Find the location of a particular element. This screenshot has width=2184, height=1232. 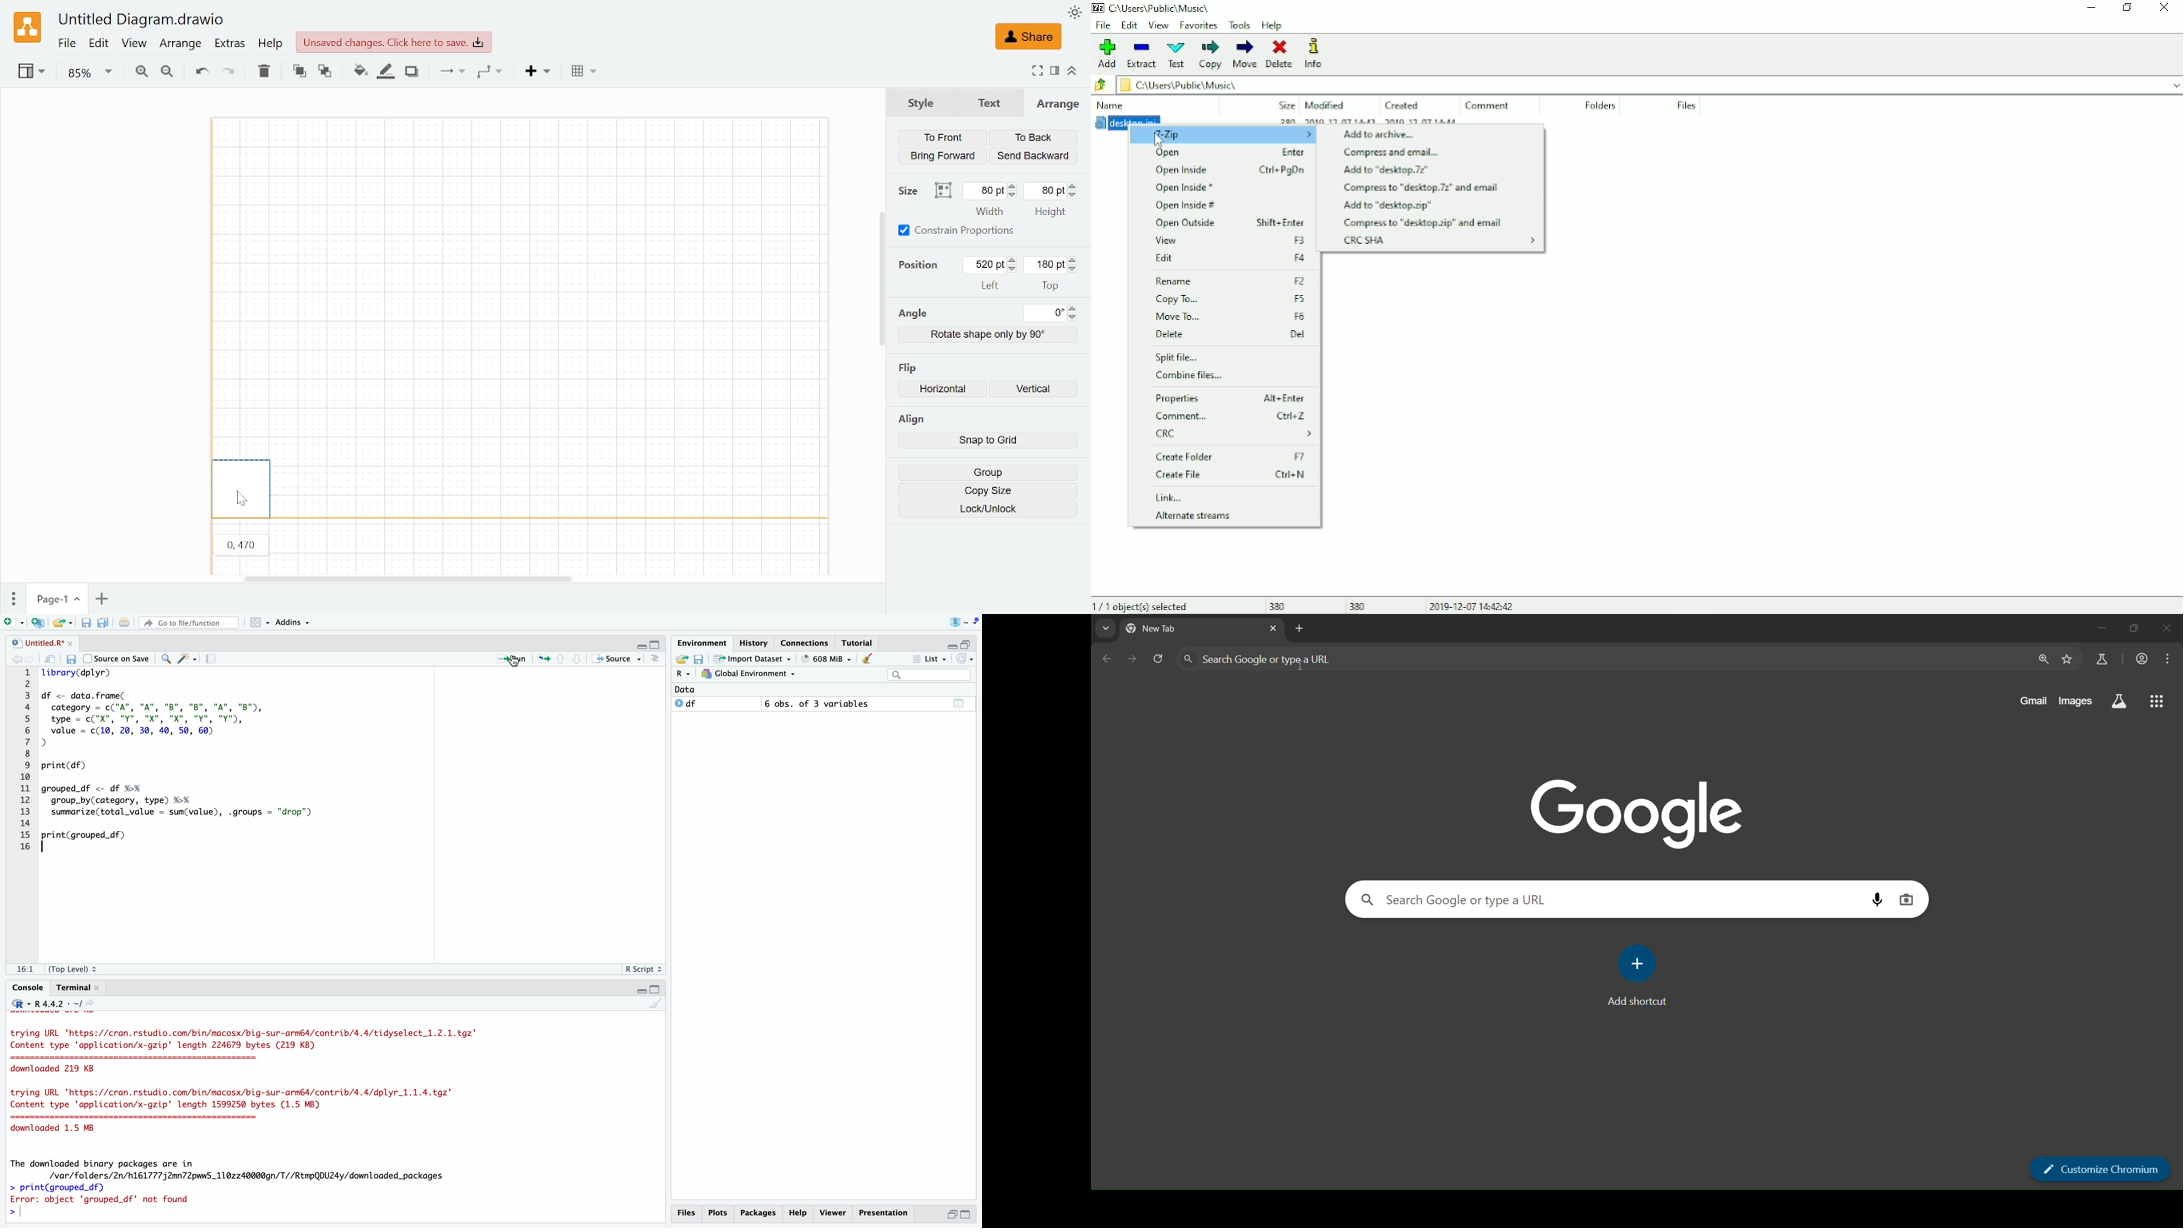

Split file is located at coordinates (1181, 358).